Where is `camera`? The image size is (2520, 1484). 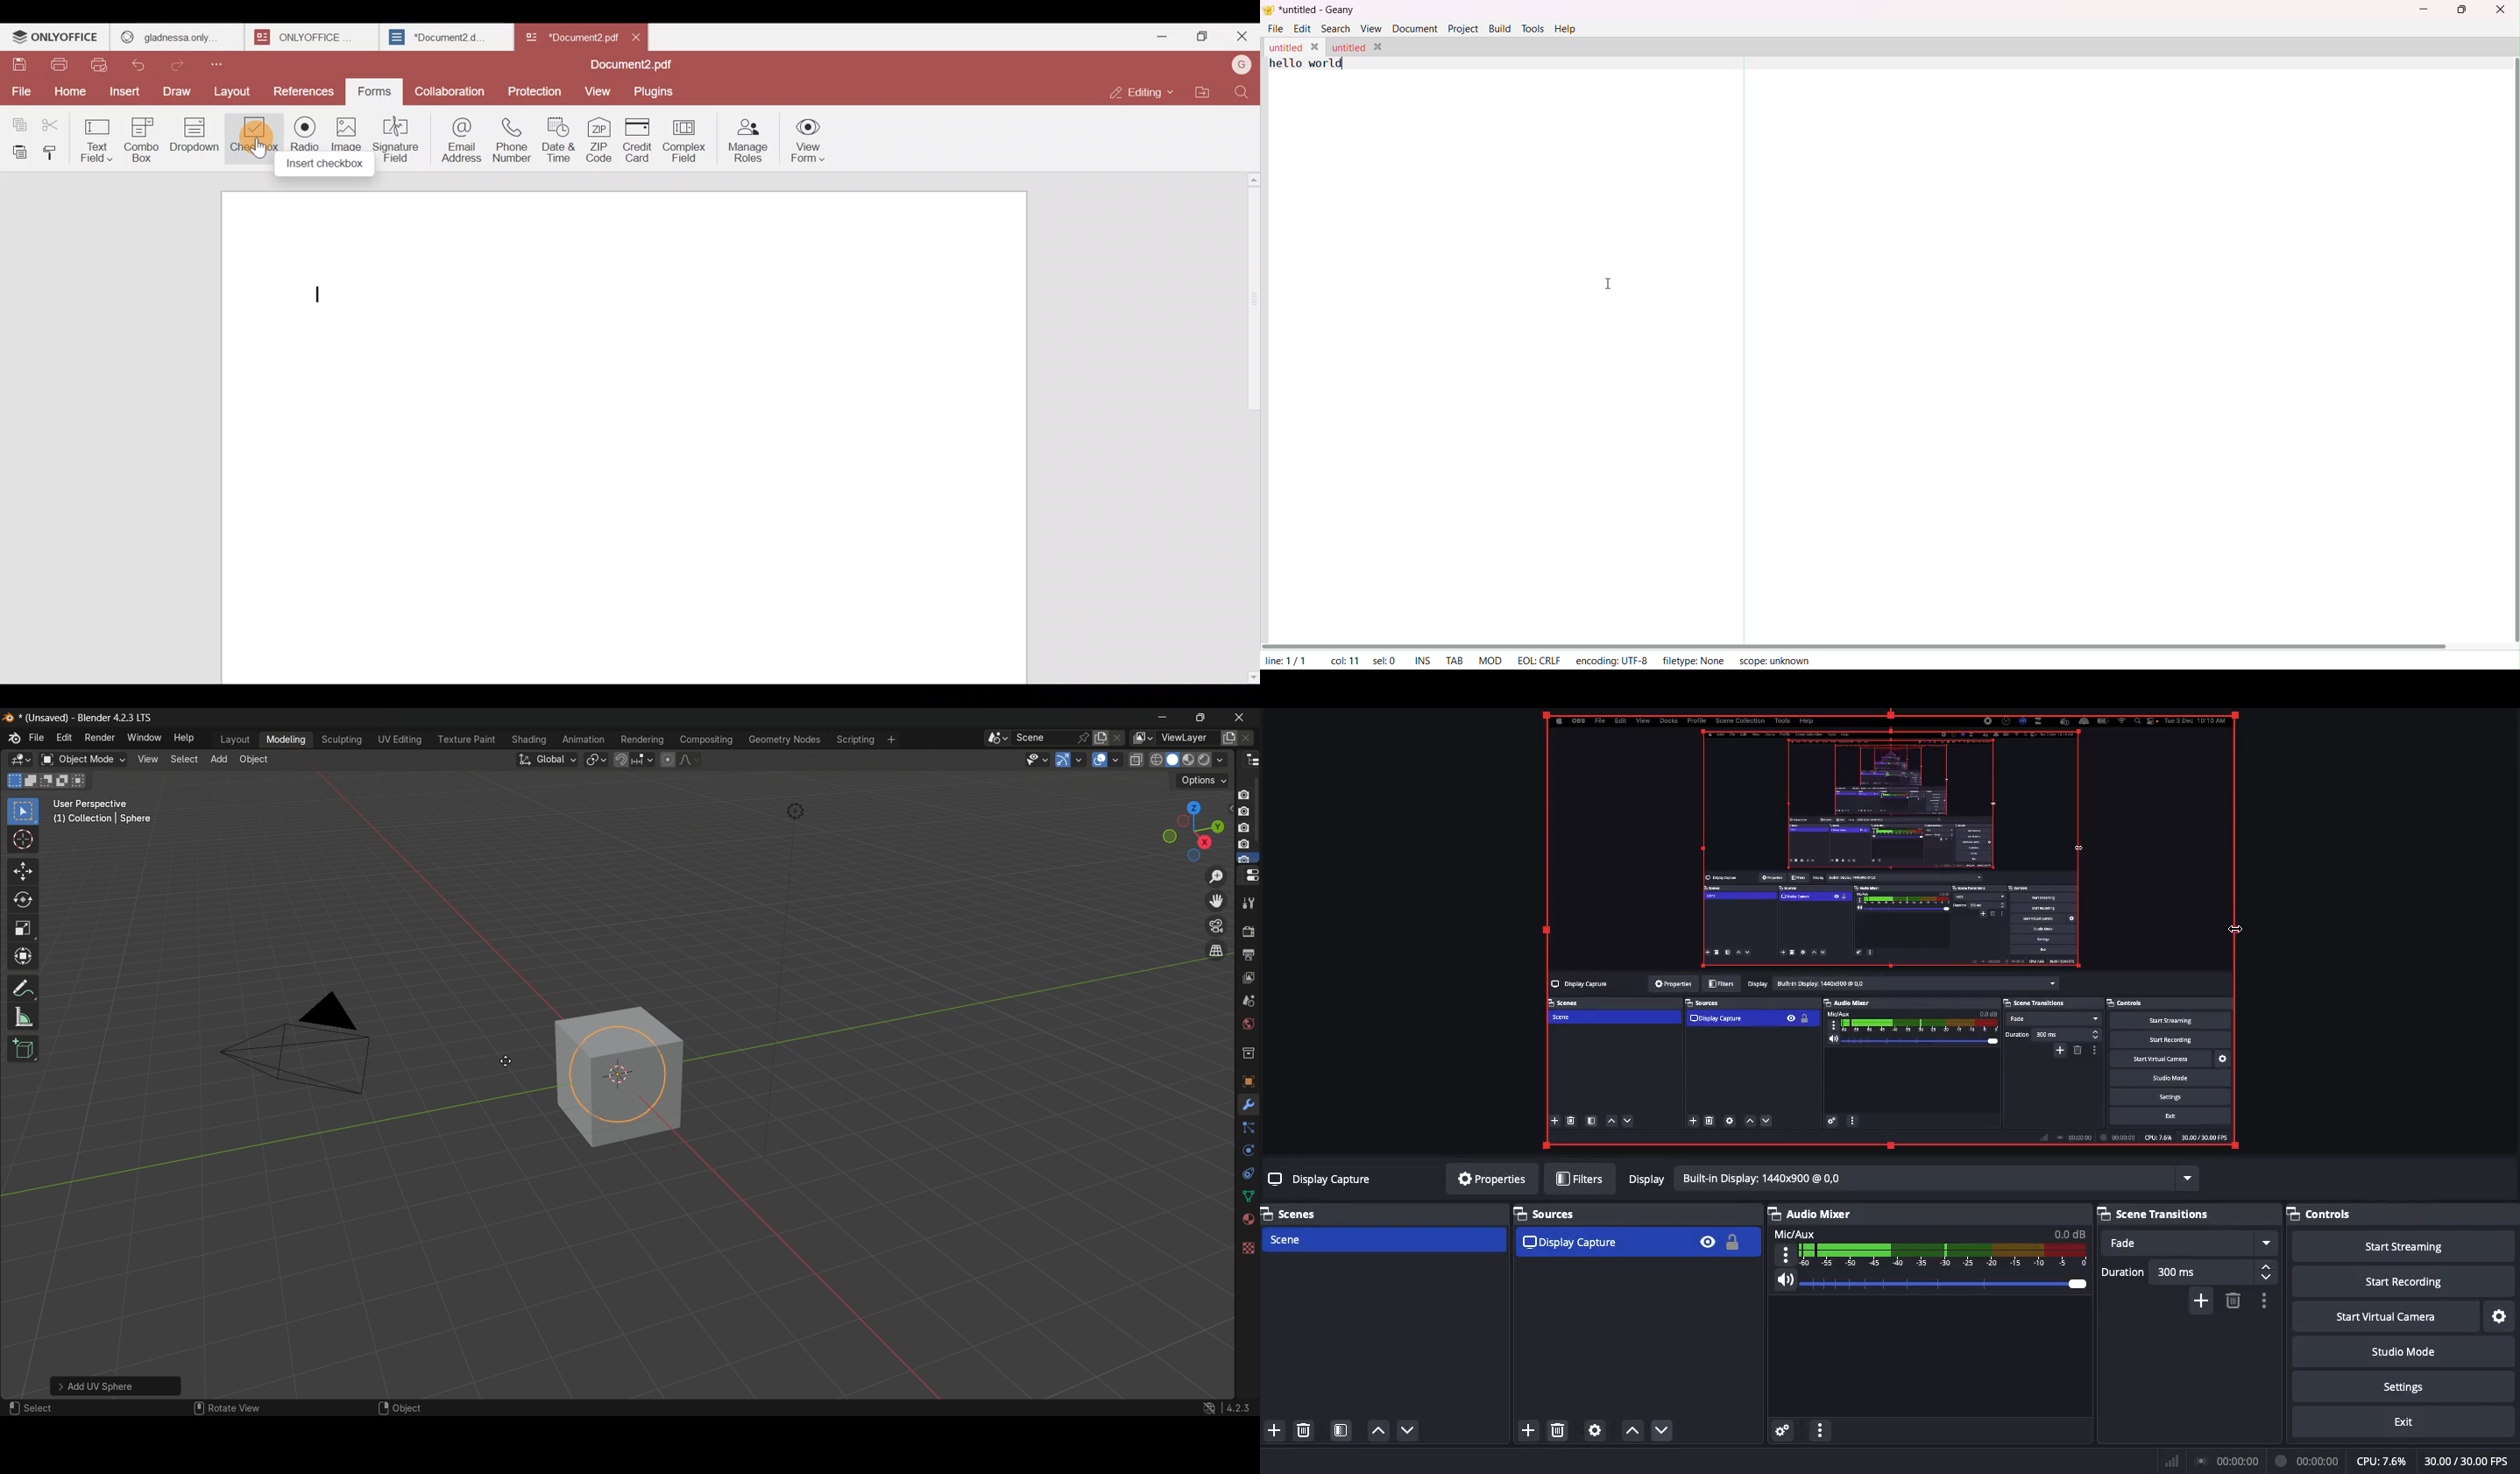 camera is located at coordinates (306, 1050).